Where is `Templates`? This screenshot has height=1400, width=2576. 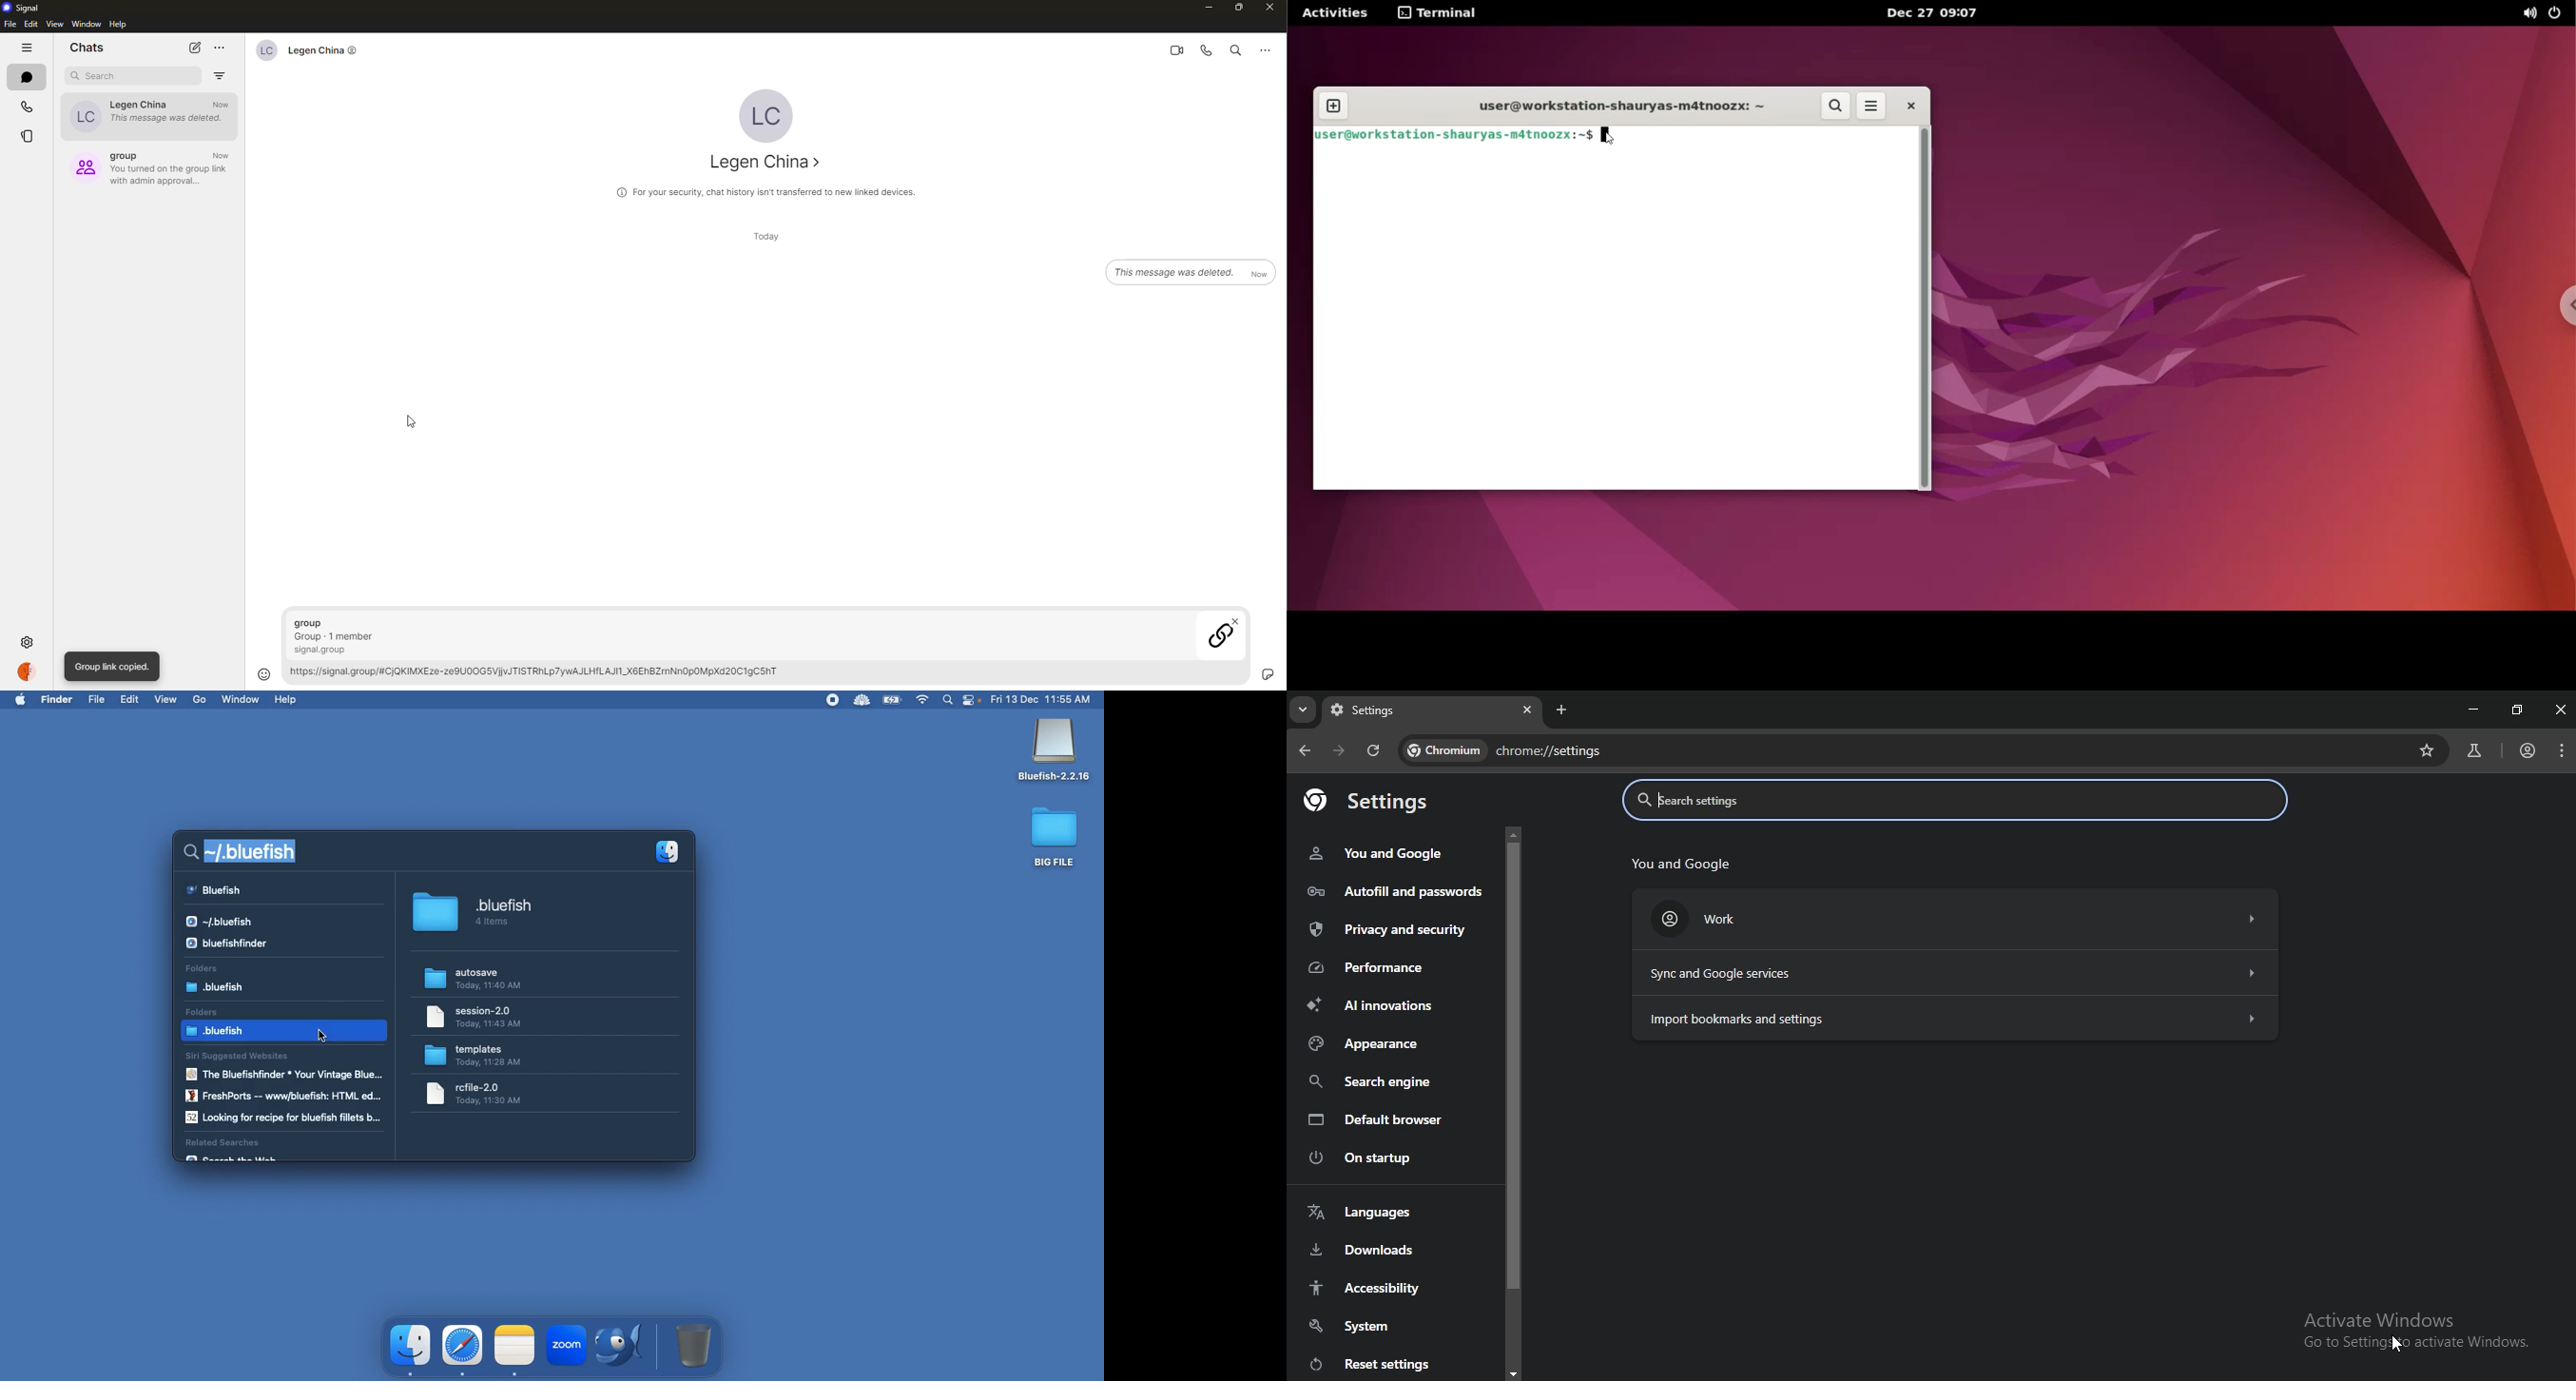
Templates is located at coordinates (480, 1056).